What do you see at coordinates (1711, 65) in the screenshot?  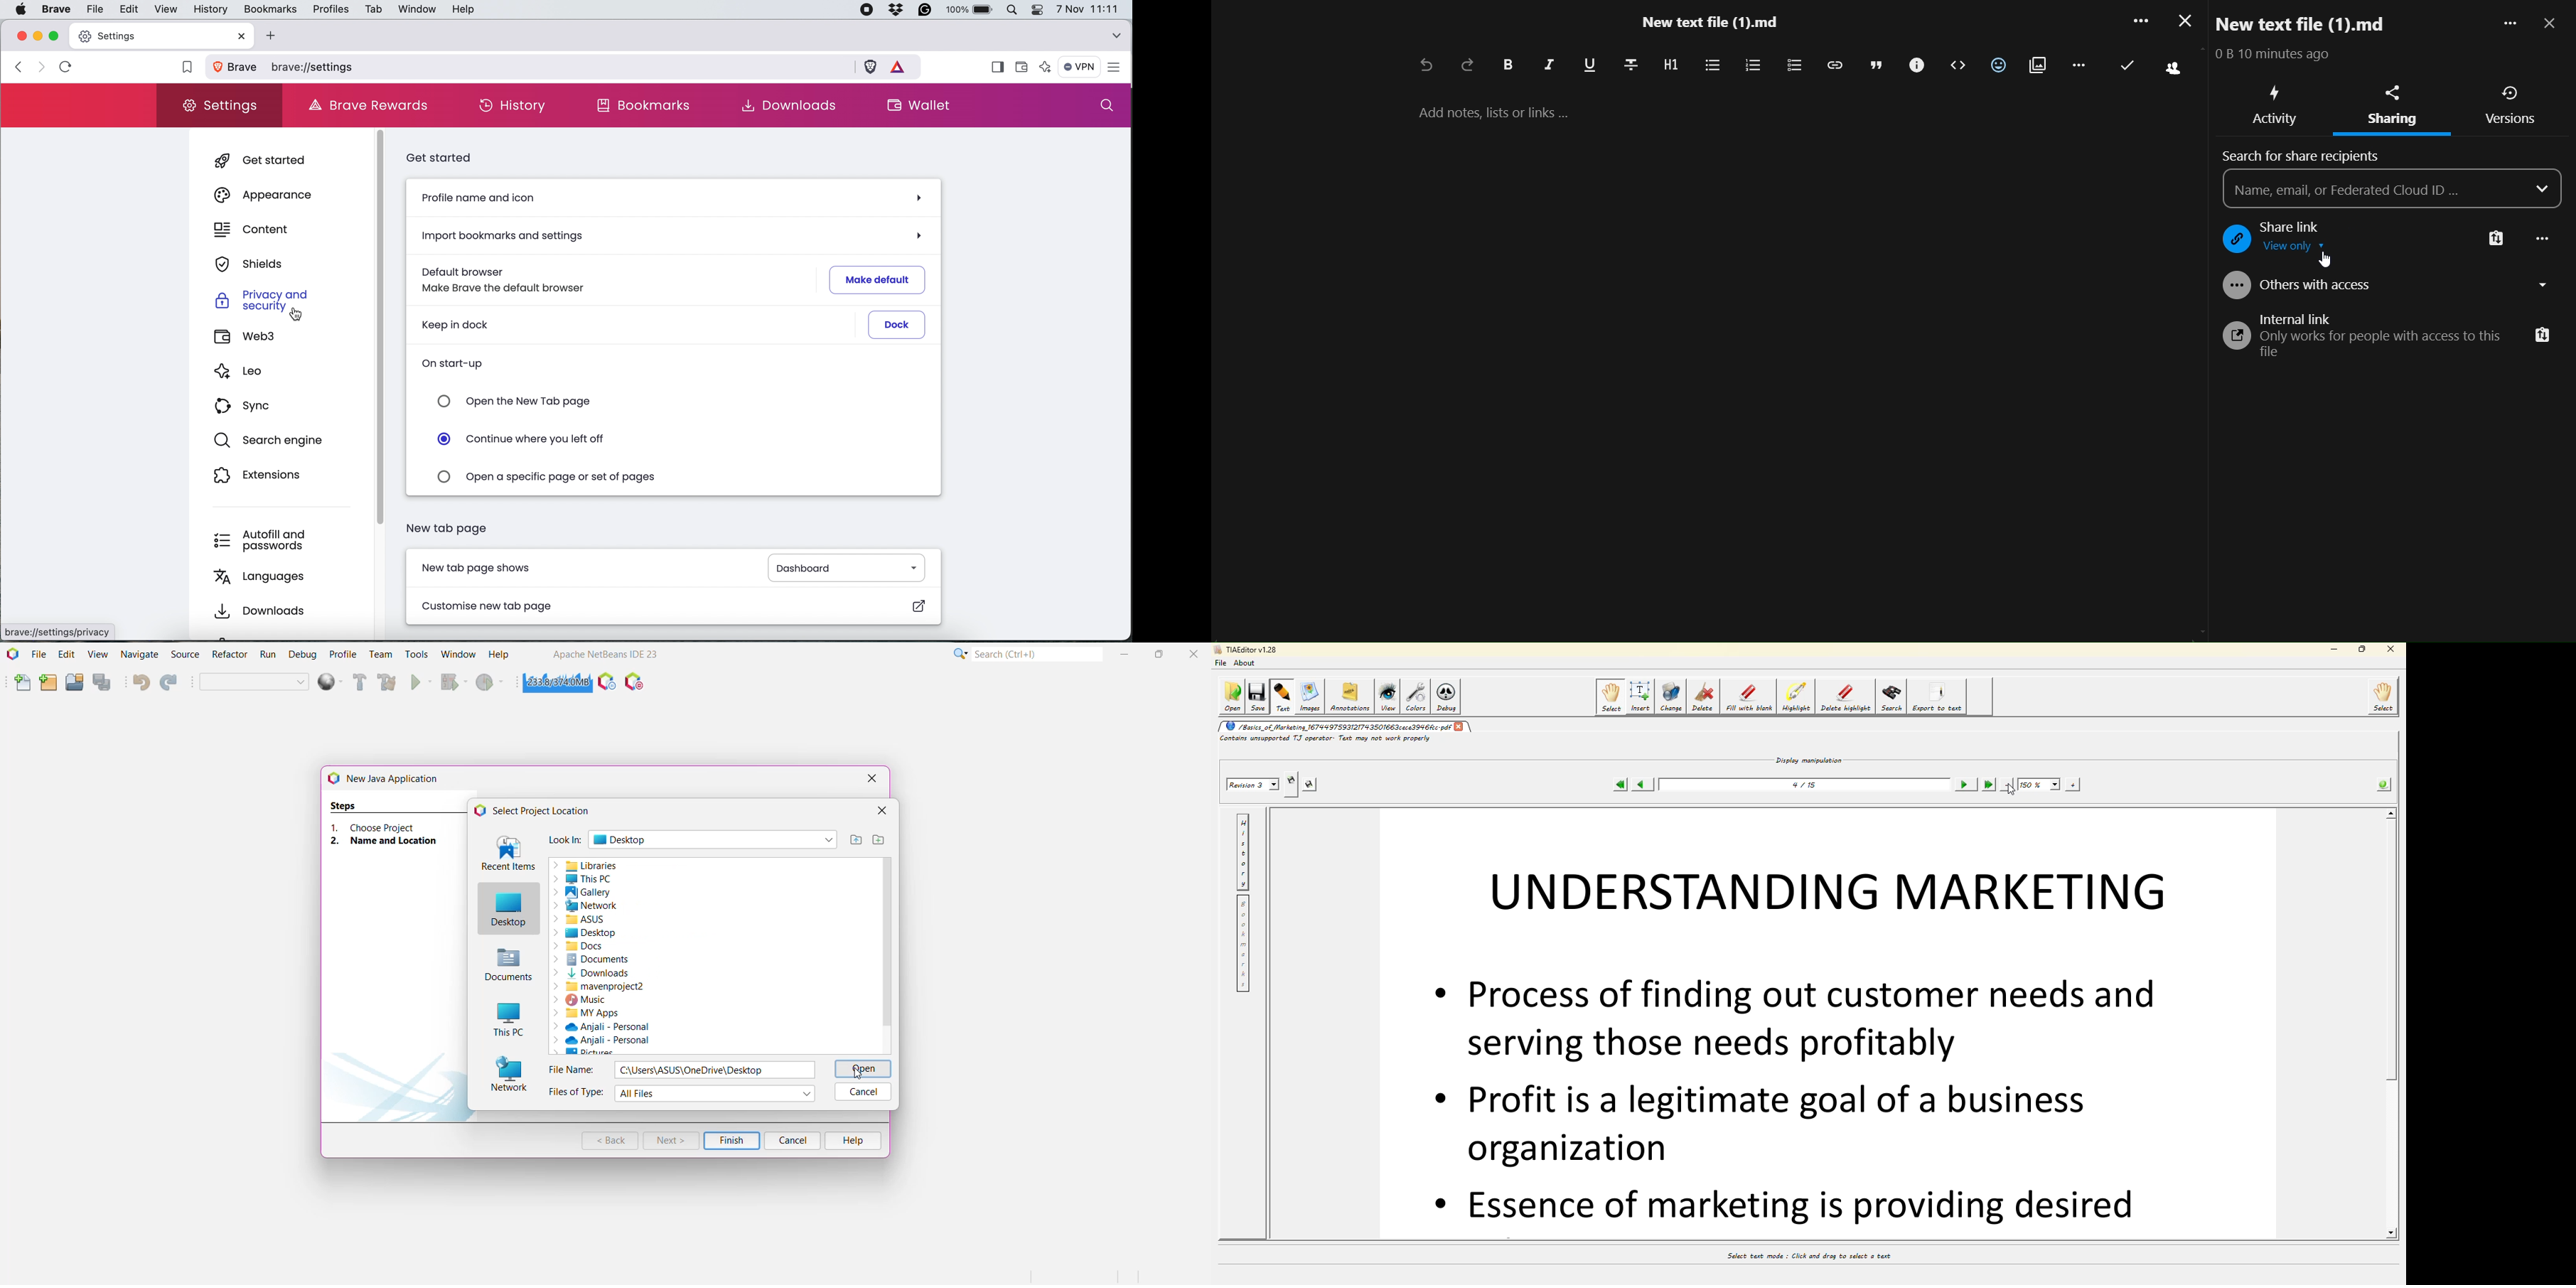 I see `unordered list` at bounding box center [1711, 65].